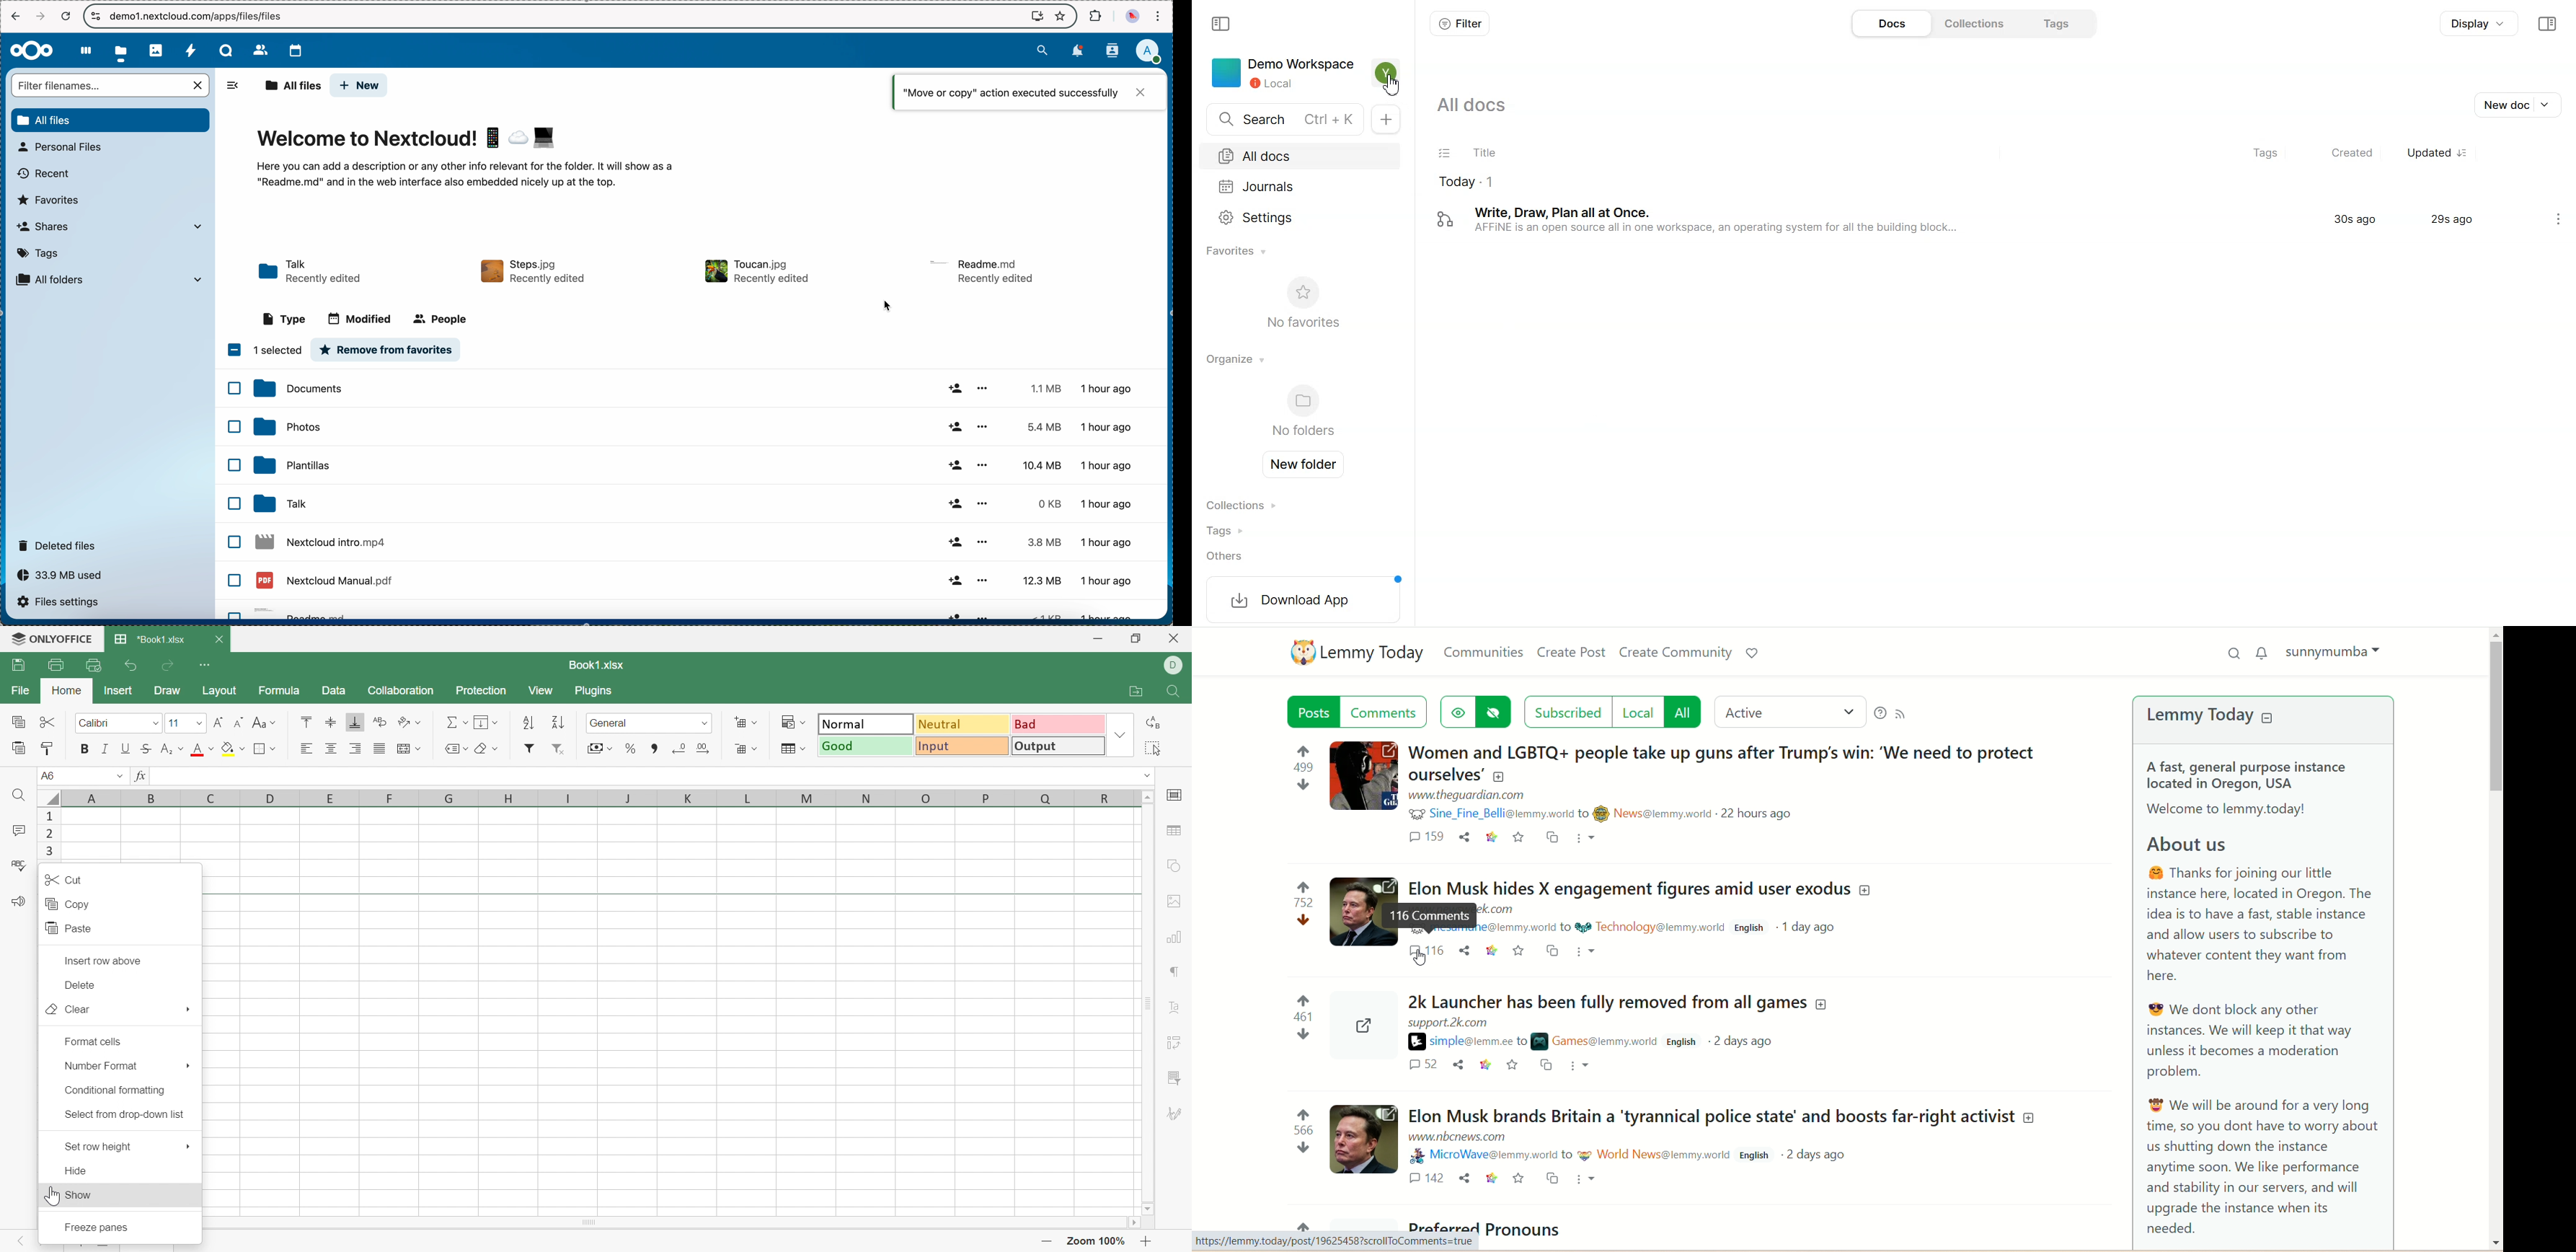 The image size is (2576, 1260). Describe the element at coordinates (1384, 711) in the screenshot. I see `comments` at that location.